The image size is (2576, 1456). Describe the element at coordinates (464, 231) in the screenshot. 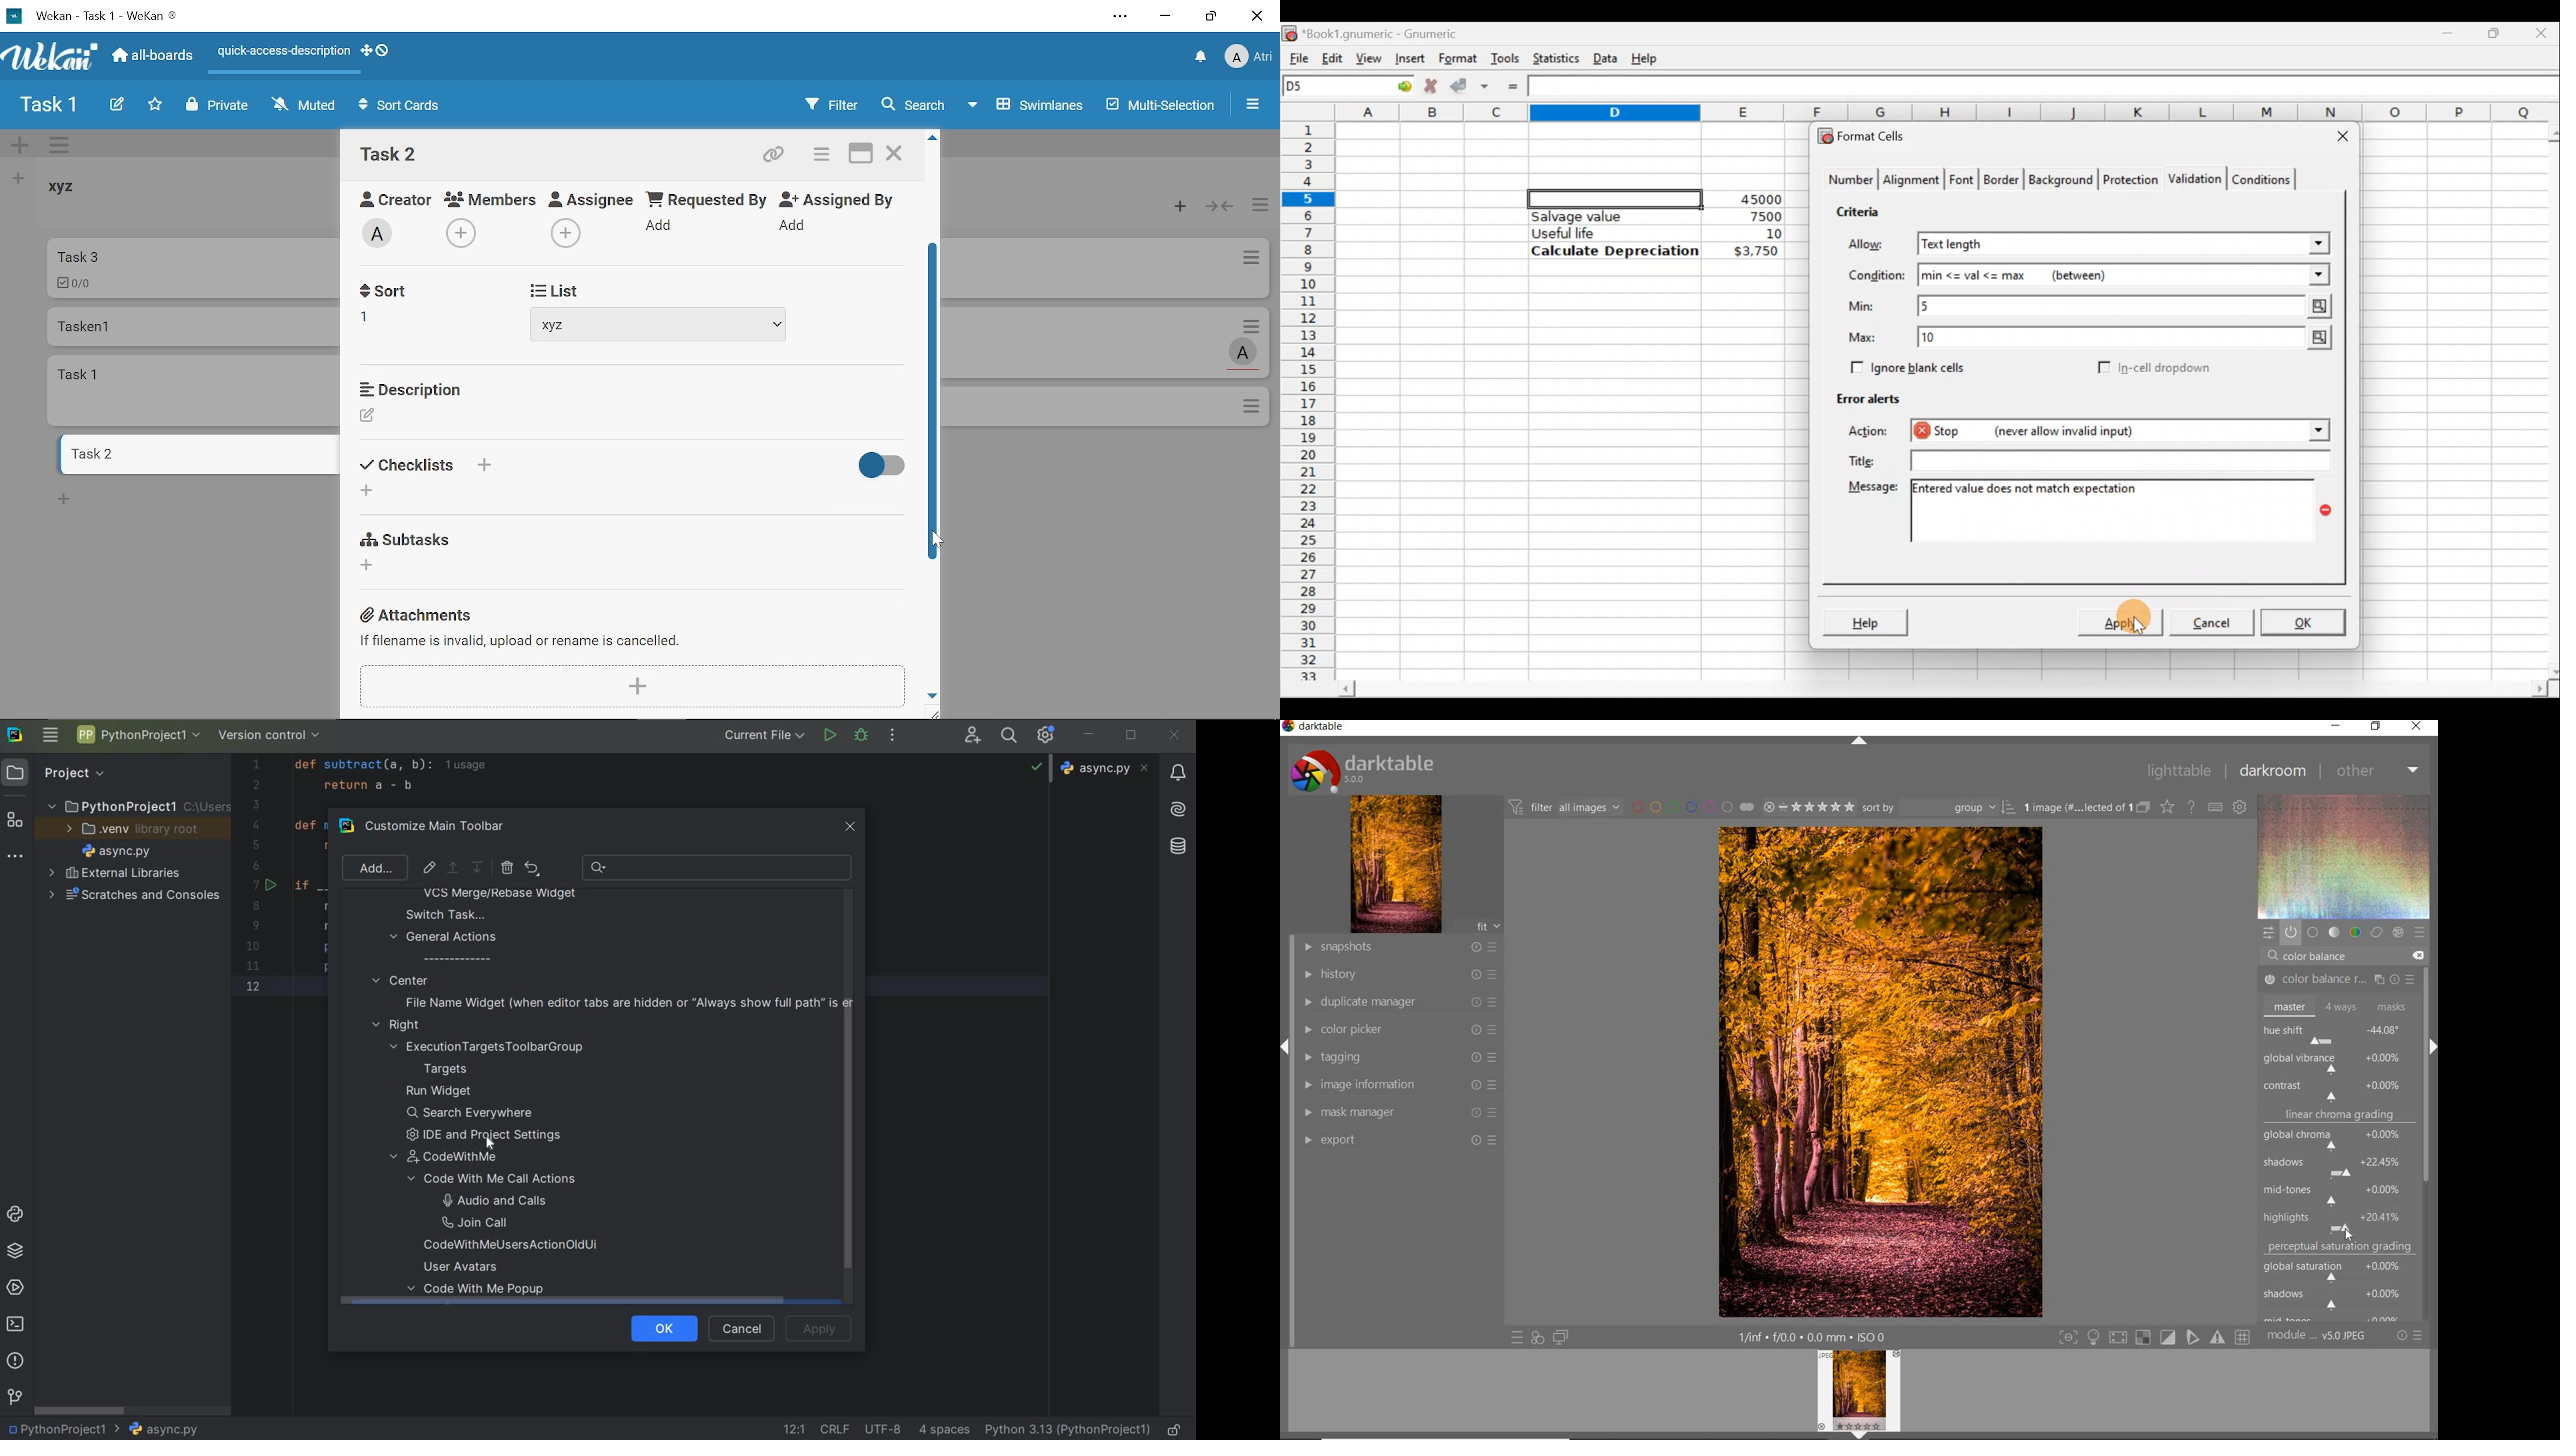

I see `Add` at that location.